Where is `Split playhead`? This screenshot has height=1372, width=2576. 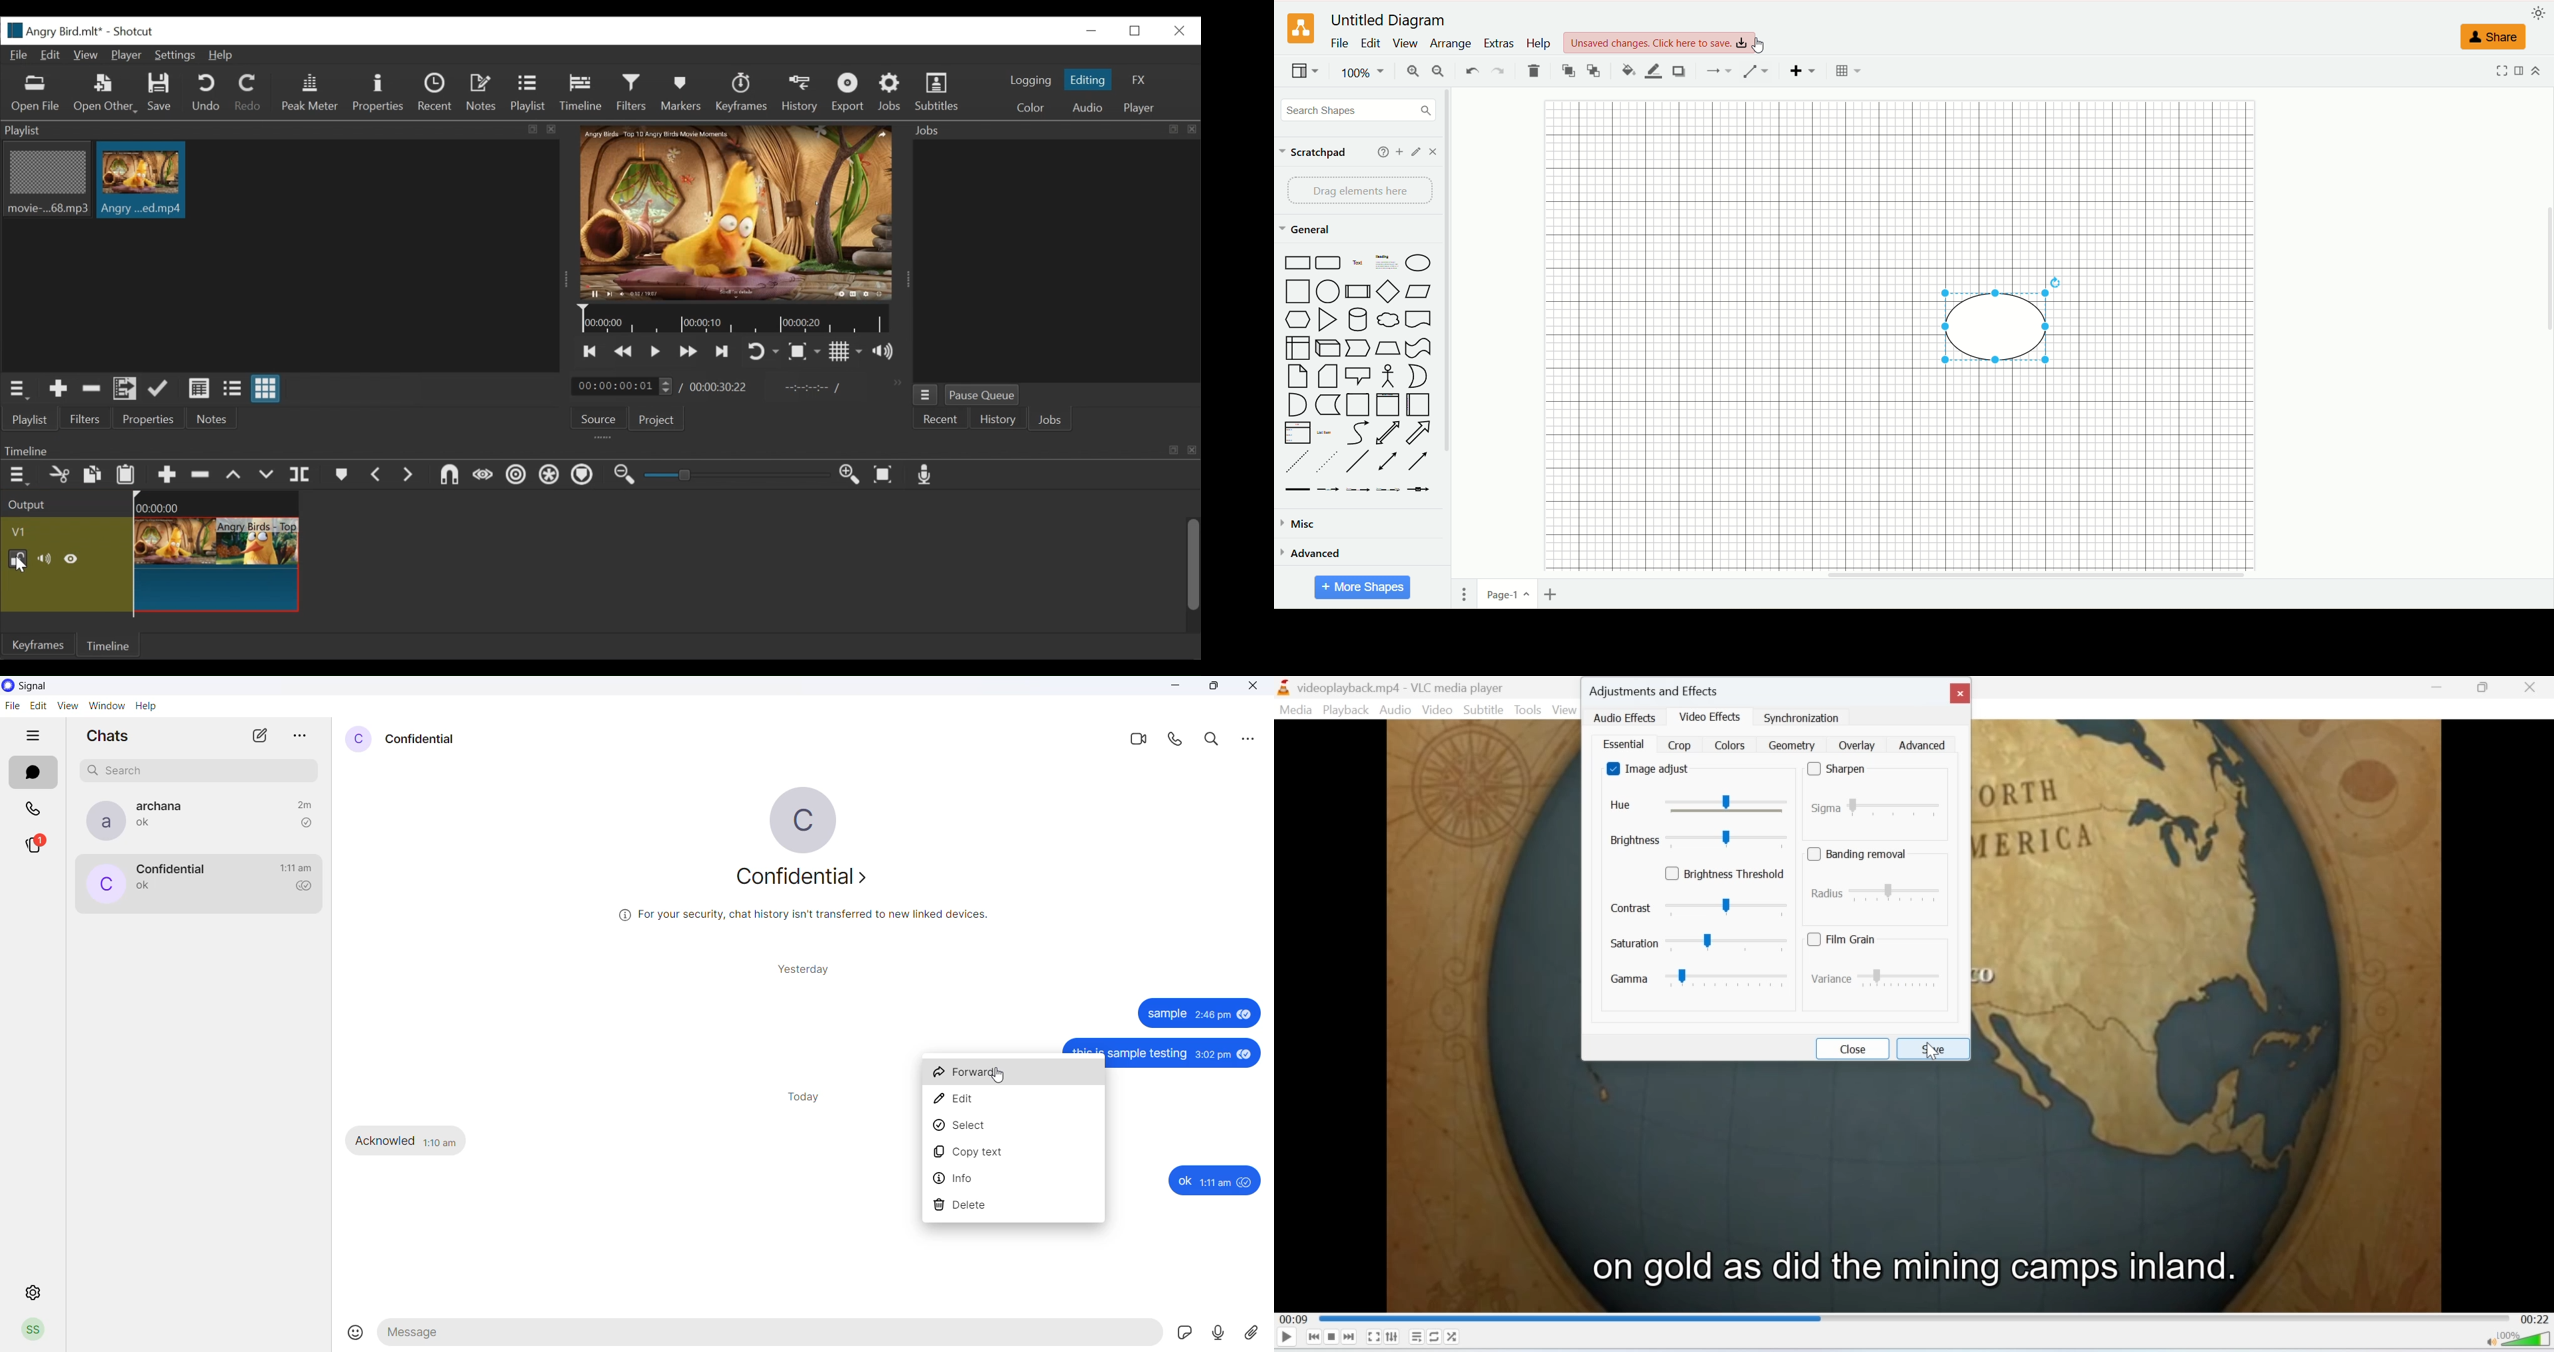 Split playhead is located at coordinates (300, 477).